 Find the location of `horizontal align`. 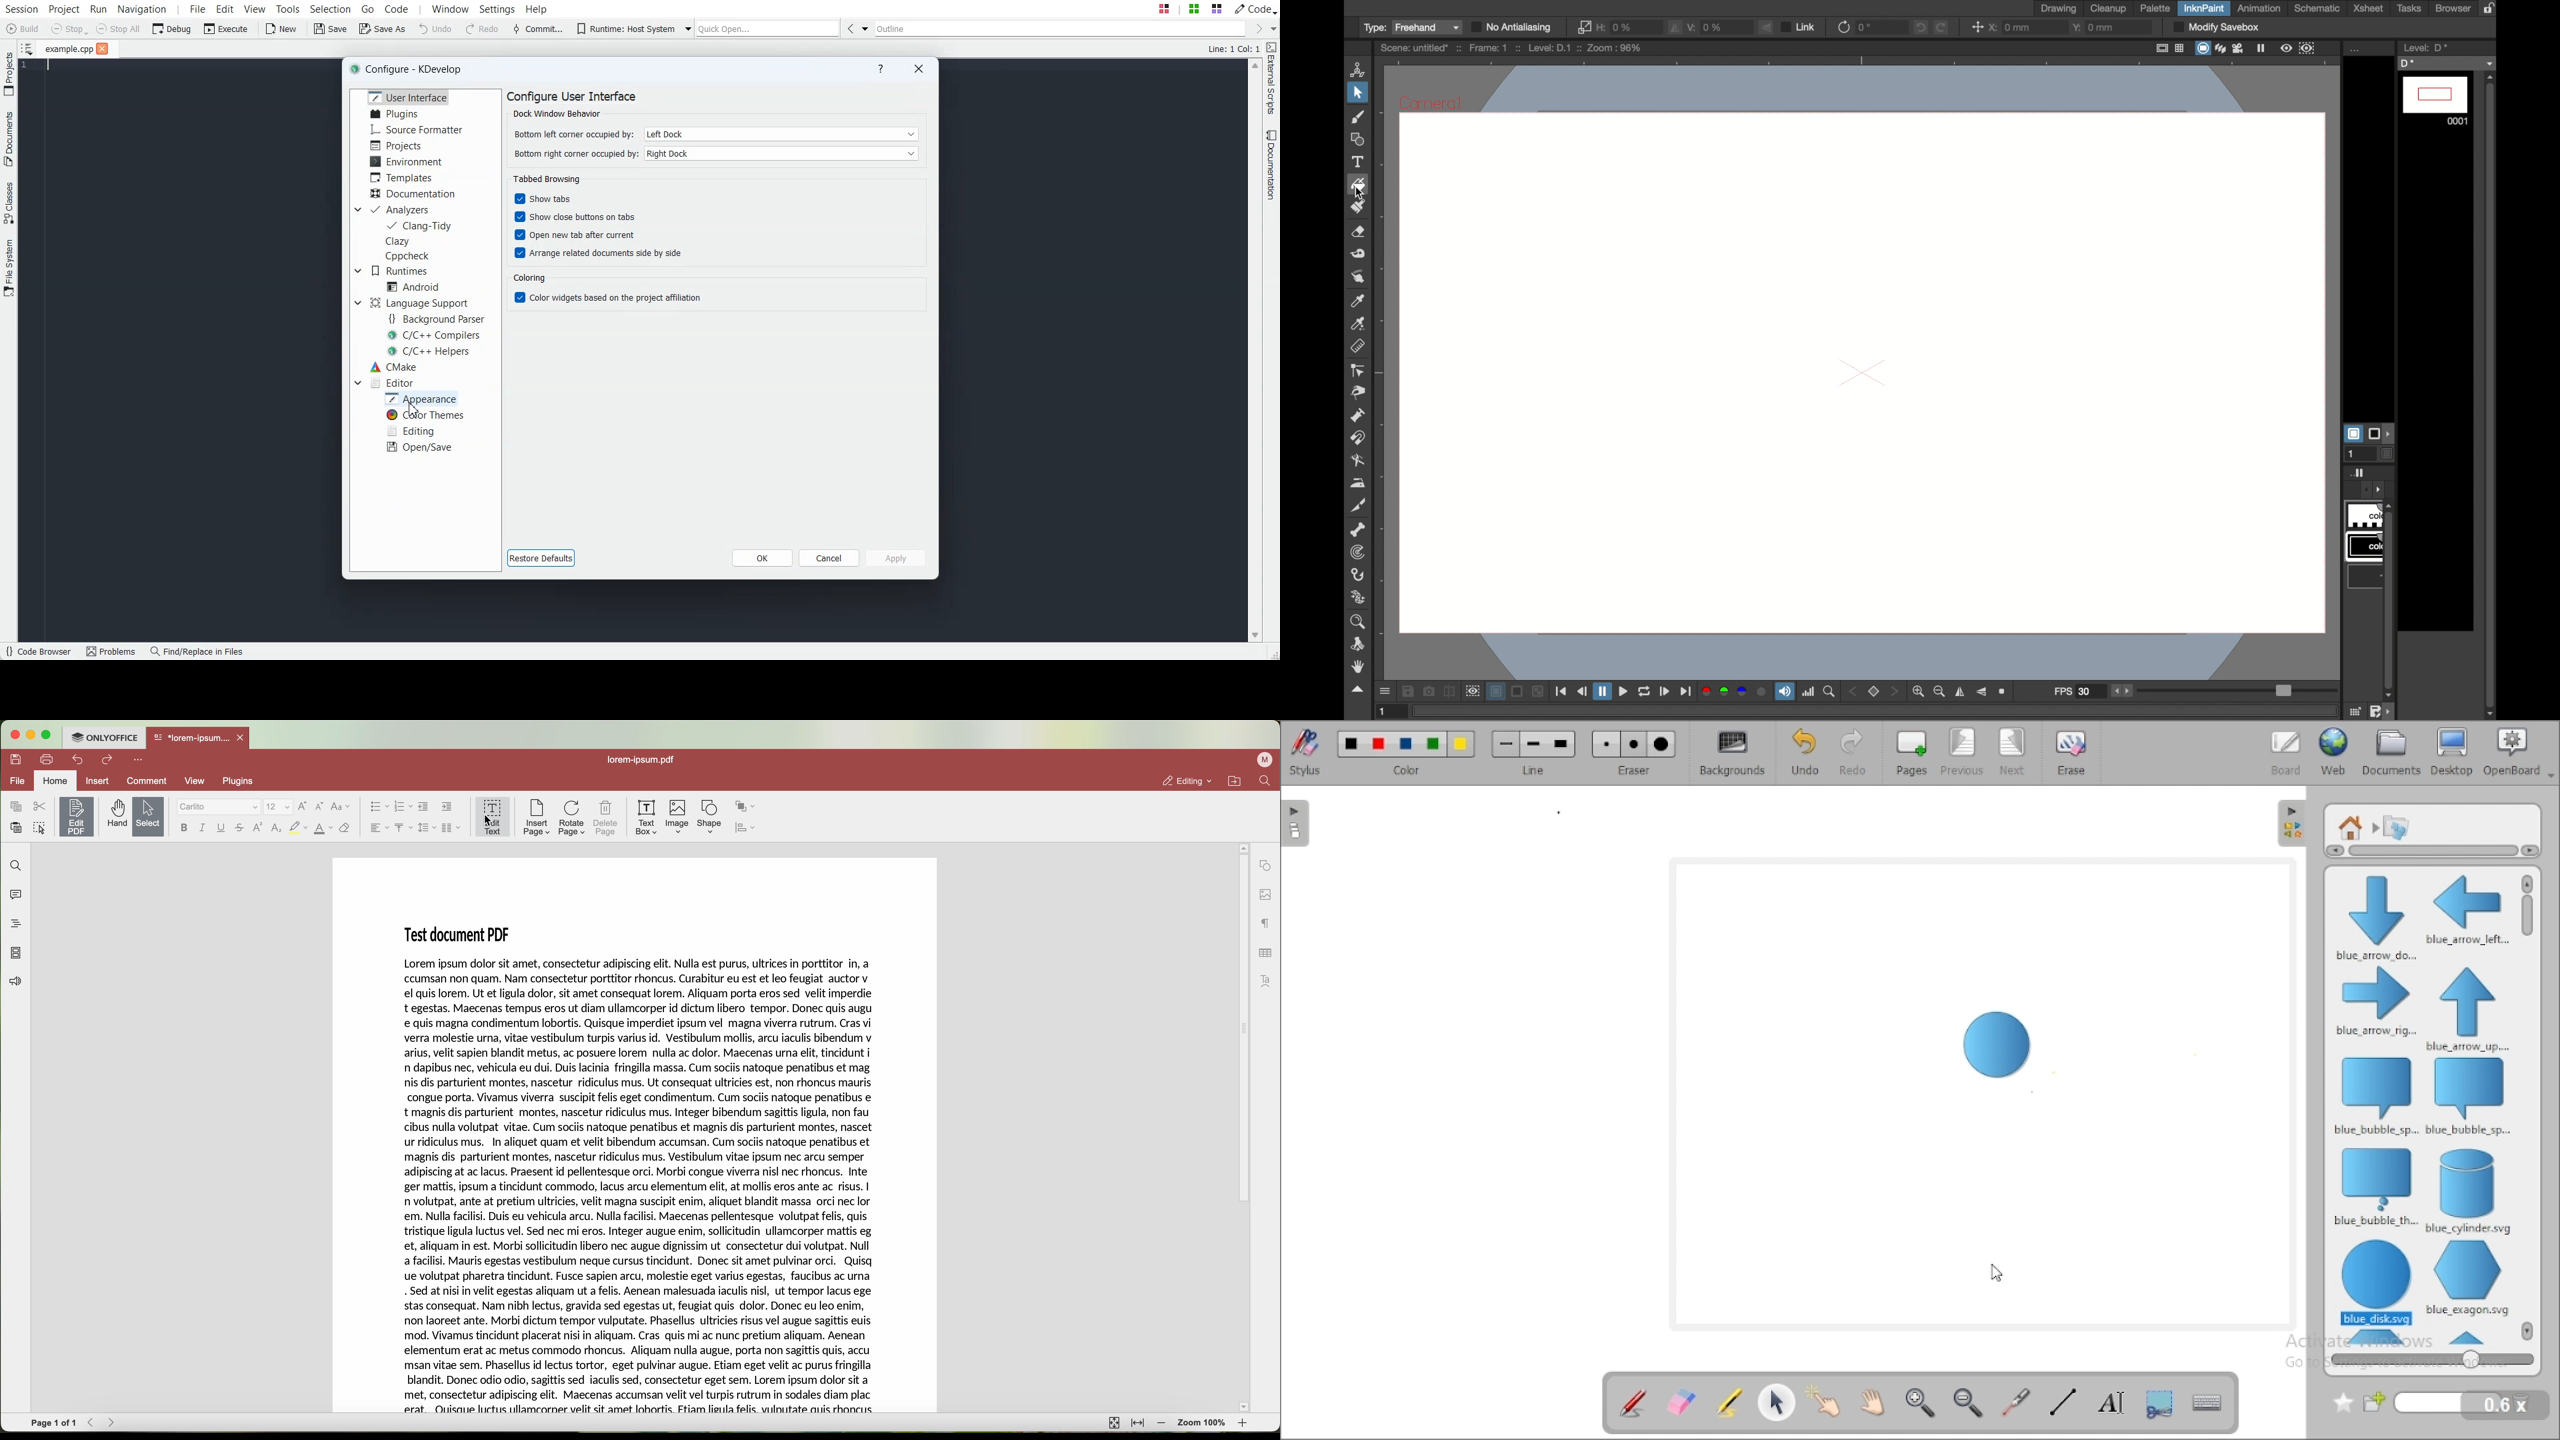

horizontal align is located at coordinates (378, 827).